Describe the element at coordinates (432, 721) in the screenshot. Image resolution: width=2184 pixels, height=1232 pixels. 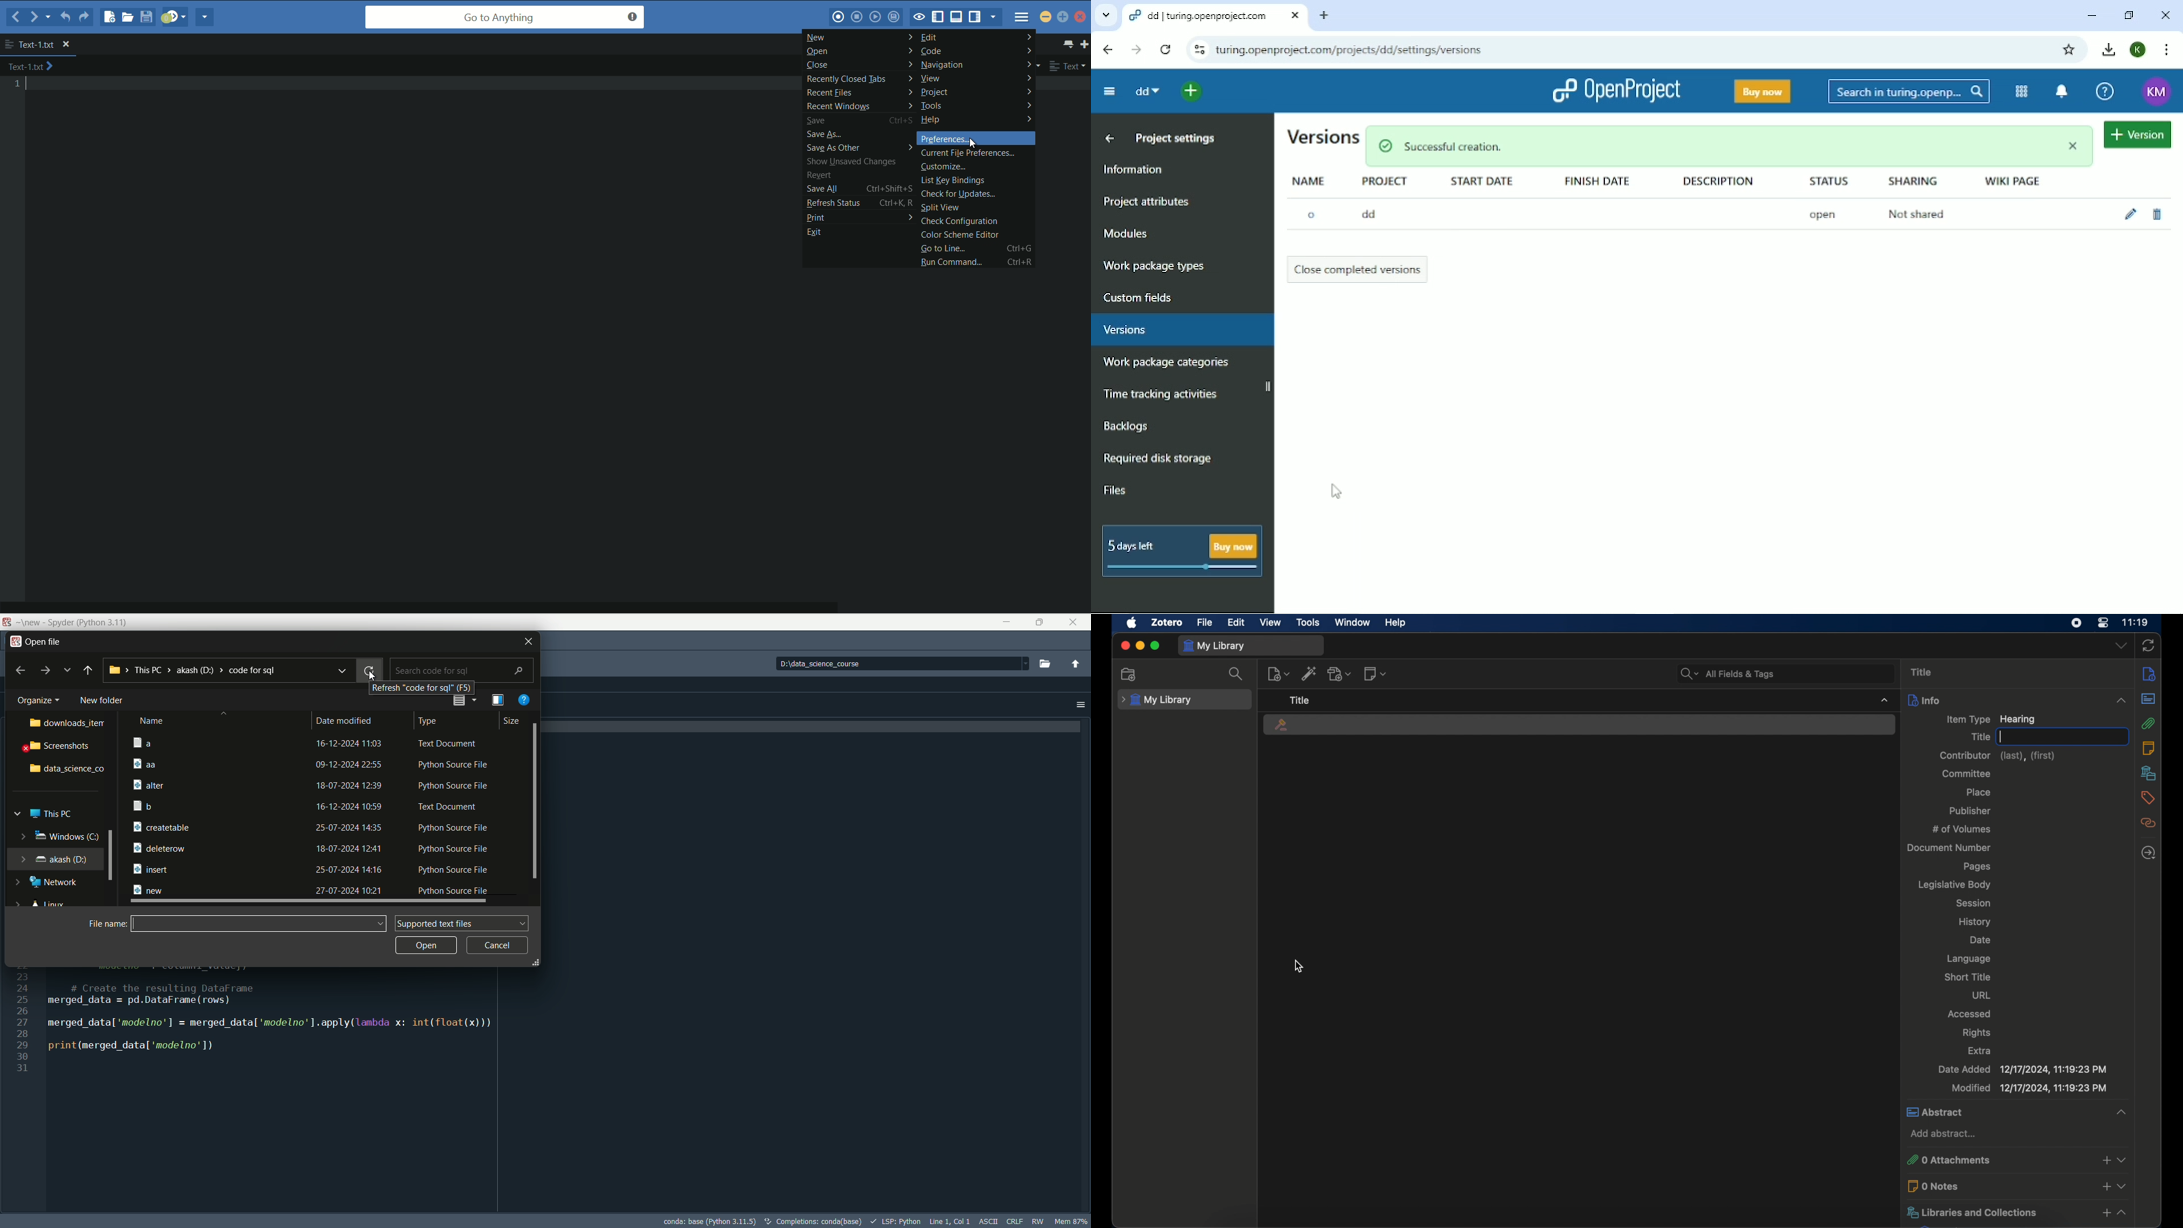
I see `type` at that location.